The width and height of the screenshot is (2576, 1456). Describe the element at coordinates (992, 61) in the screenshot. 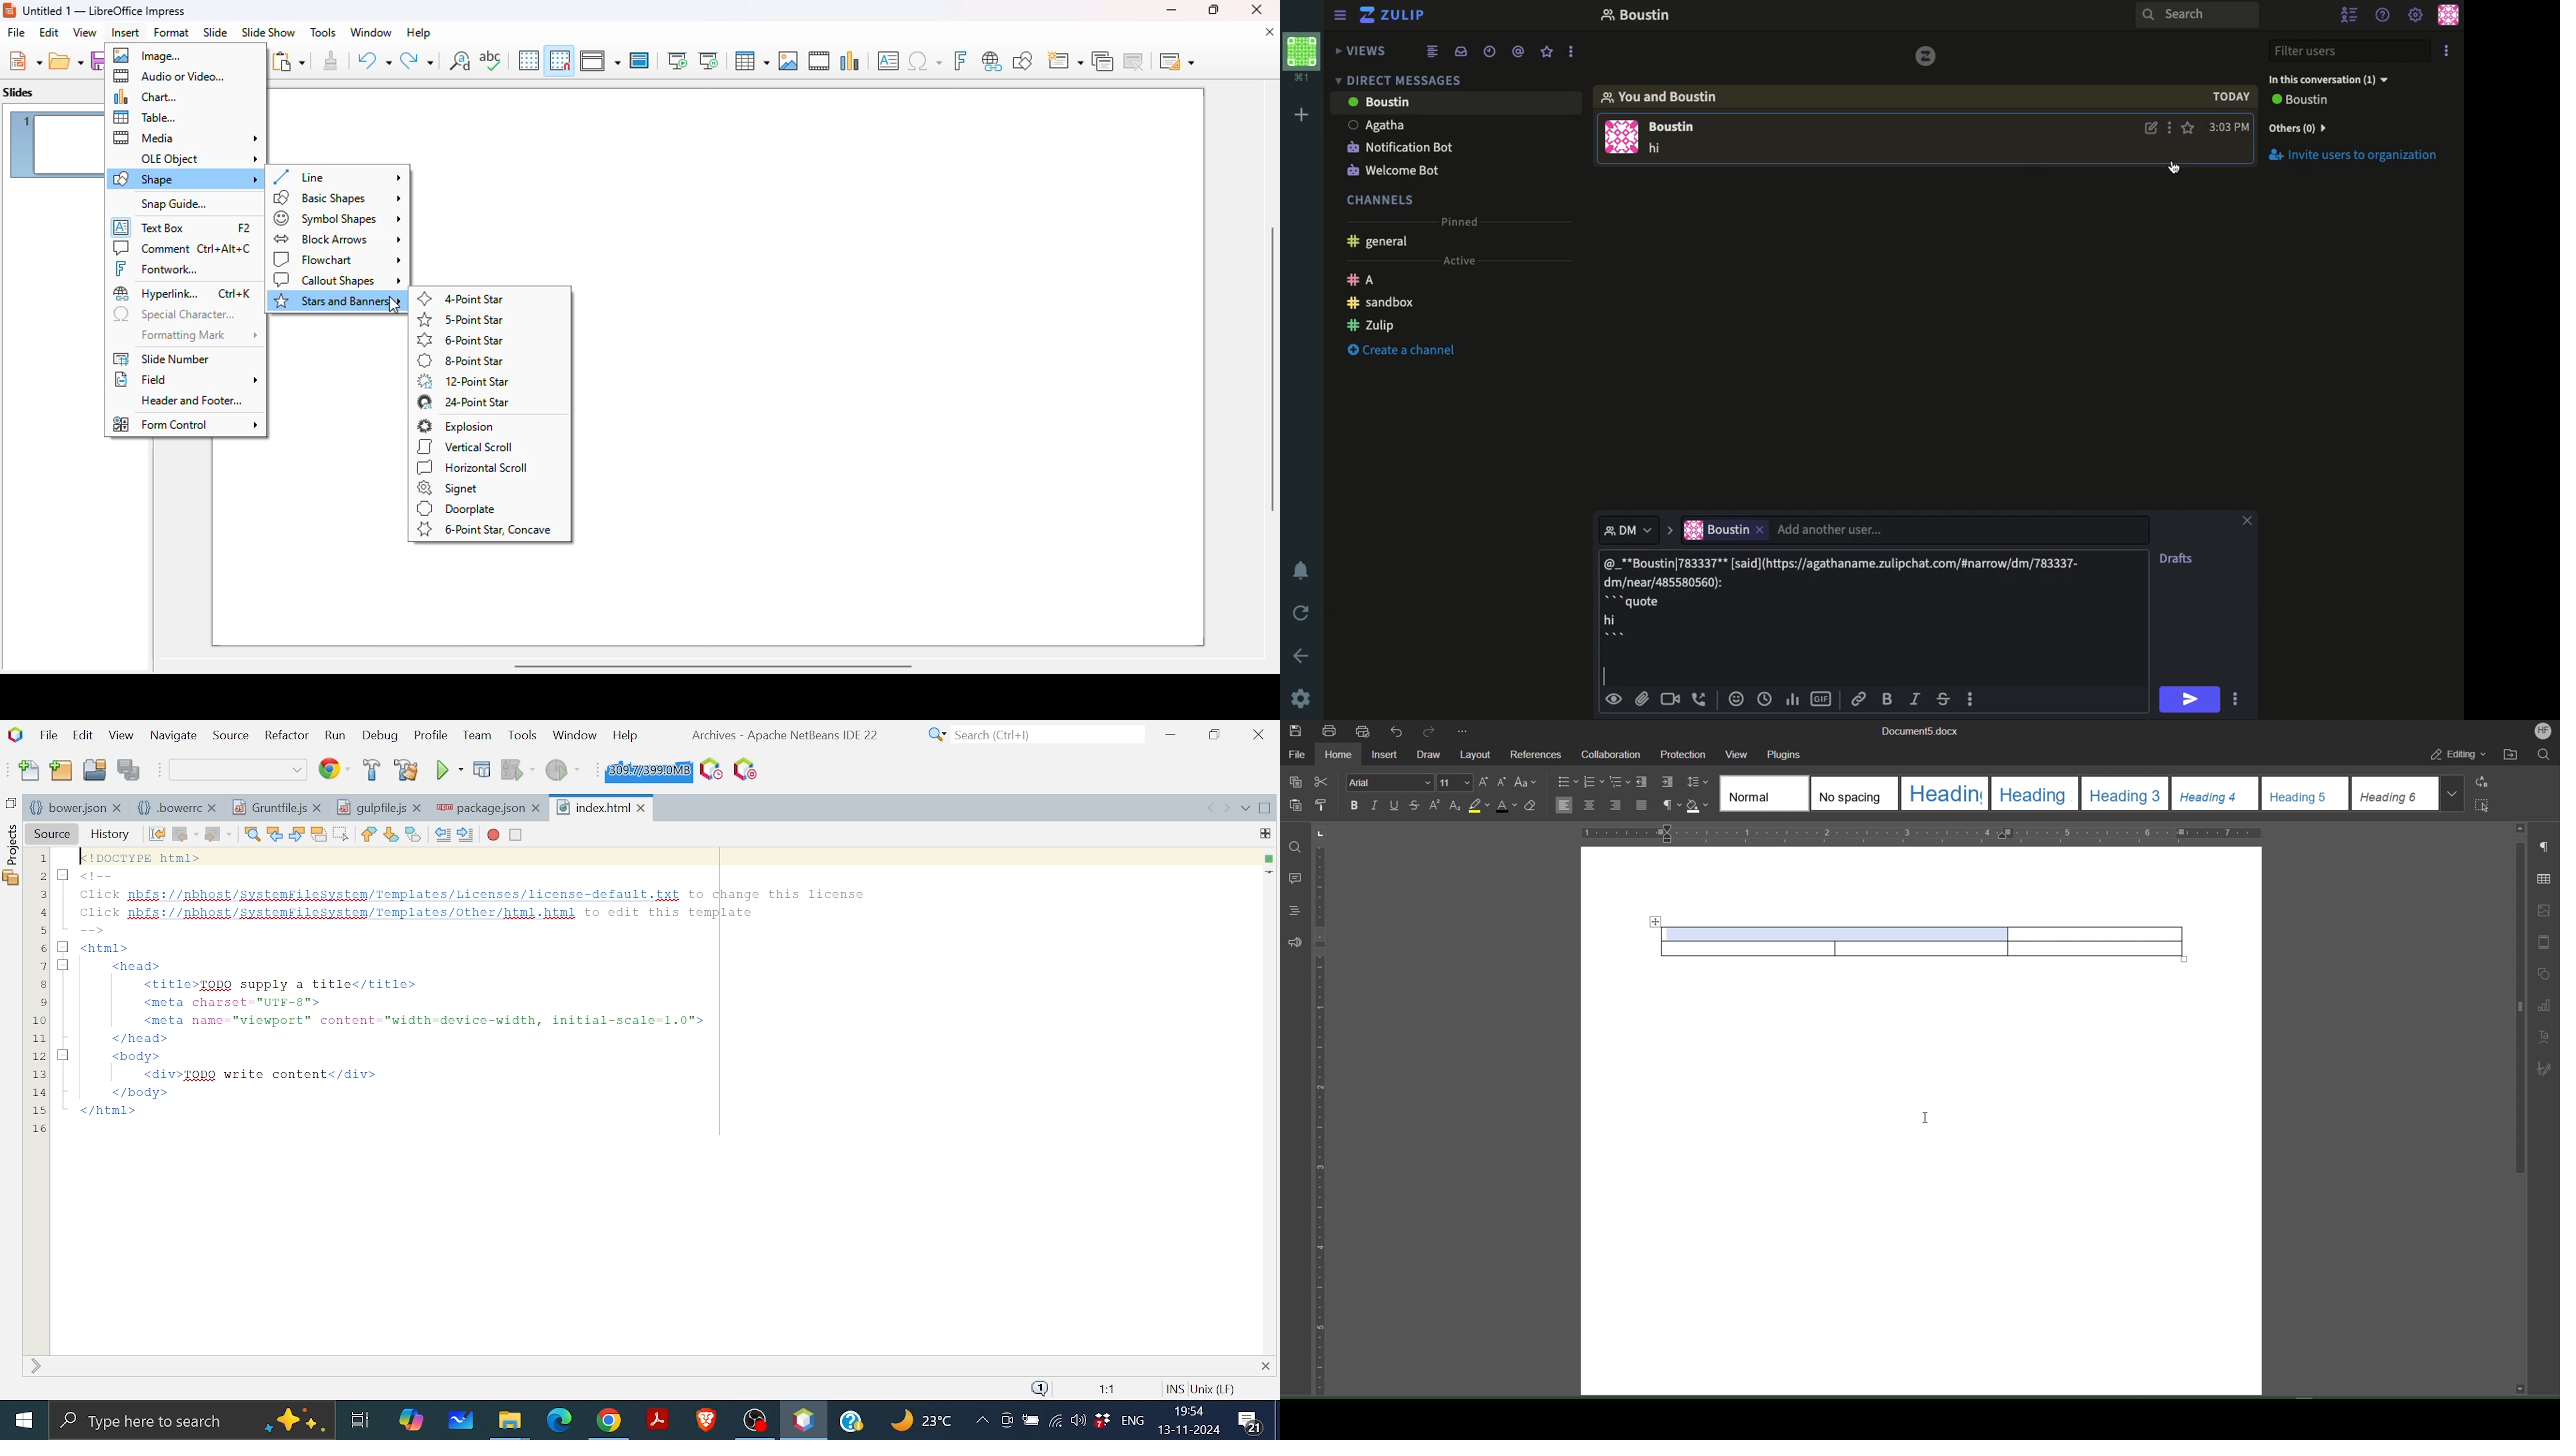

I see `insert hyperlink` at that location.